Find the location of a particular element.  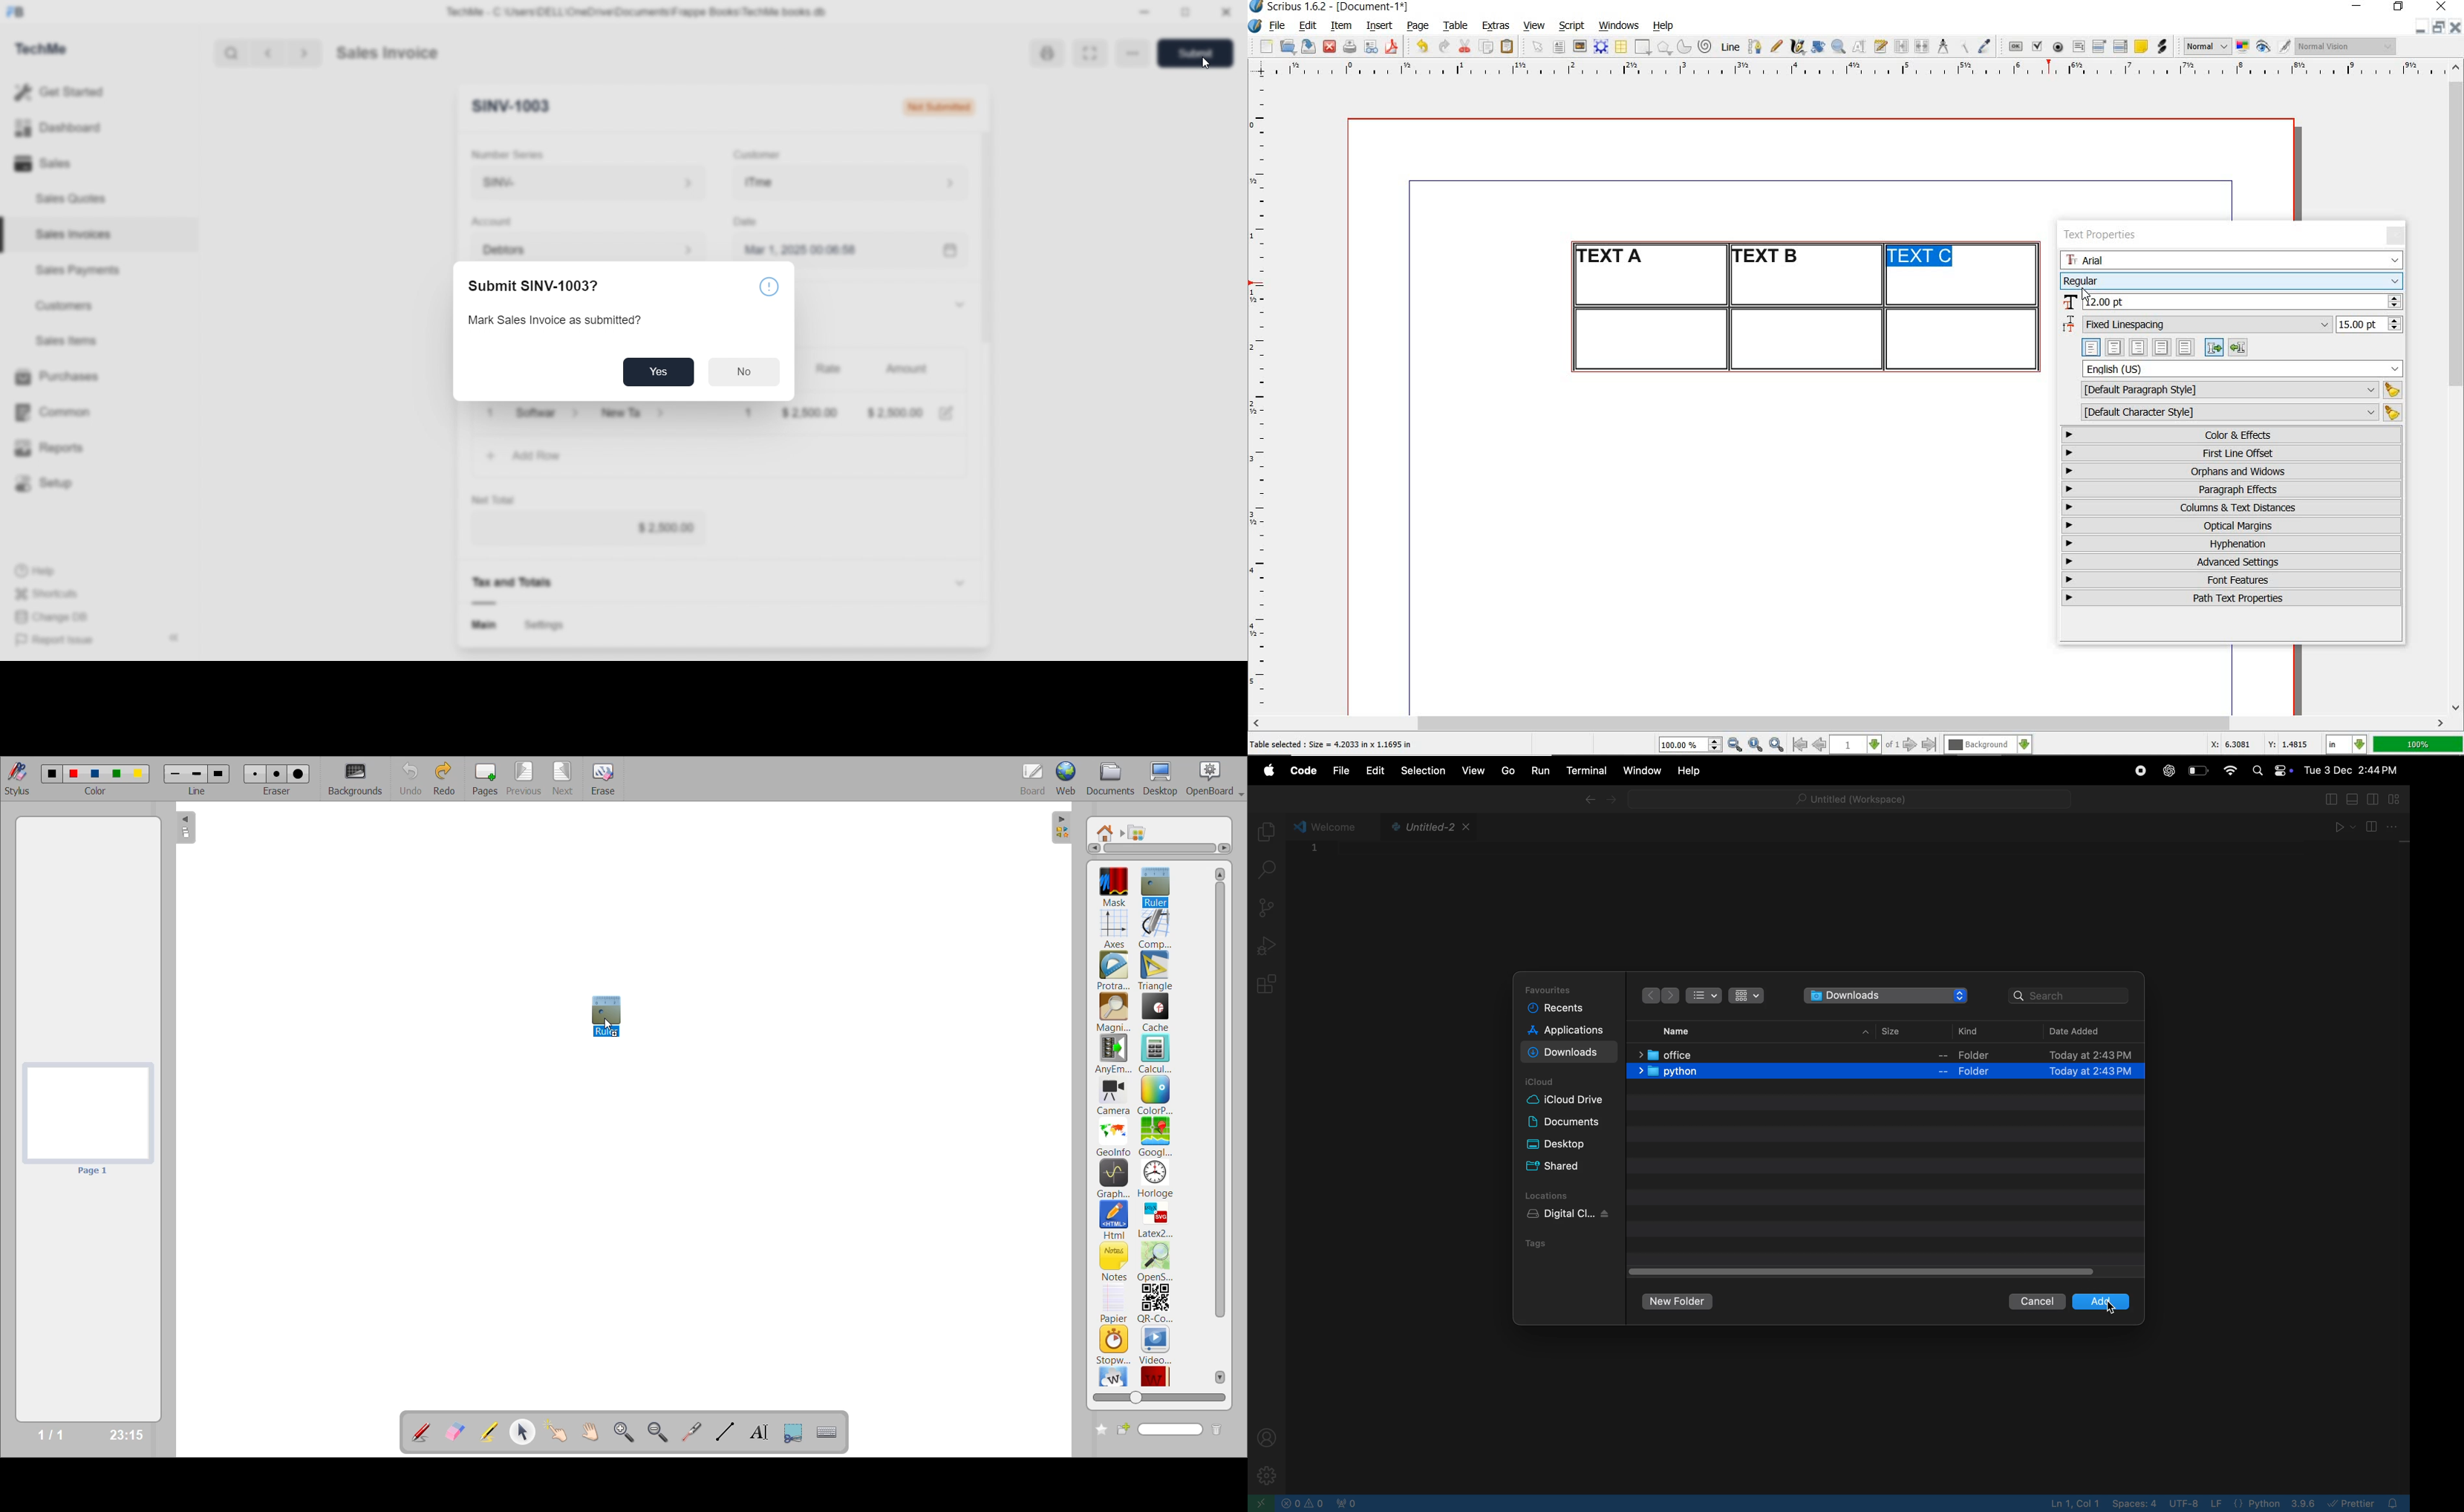

restore is located at coordinates (2399, 7).